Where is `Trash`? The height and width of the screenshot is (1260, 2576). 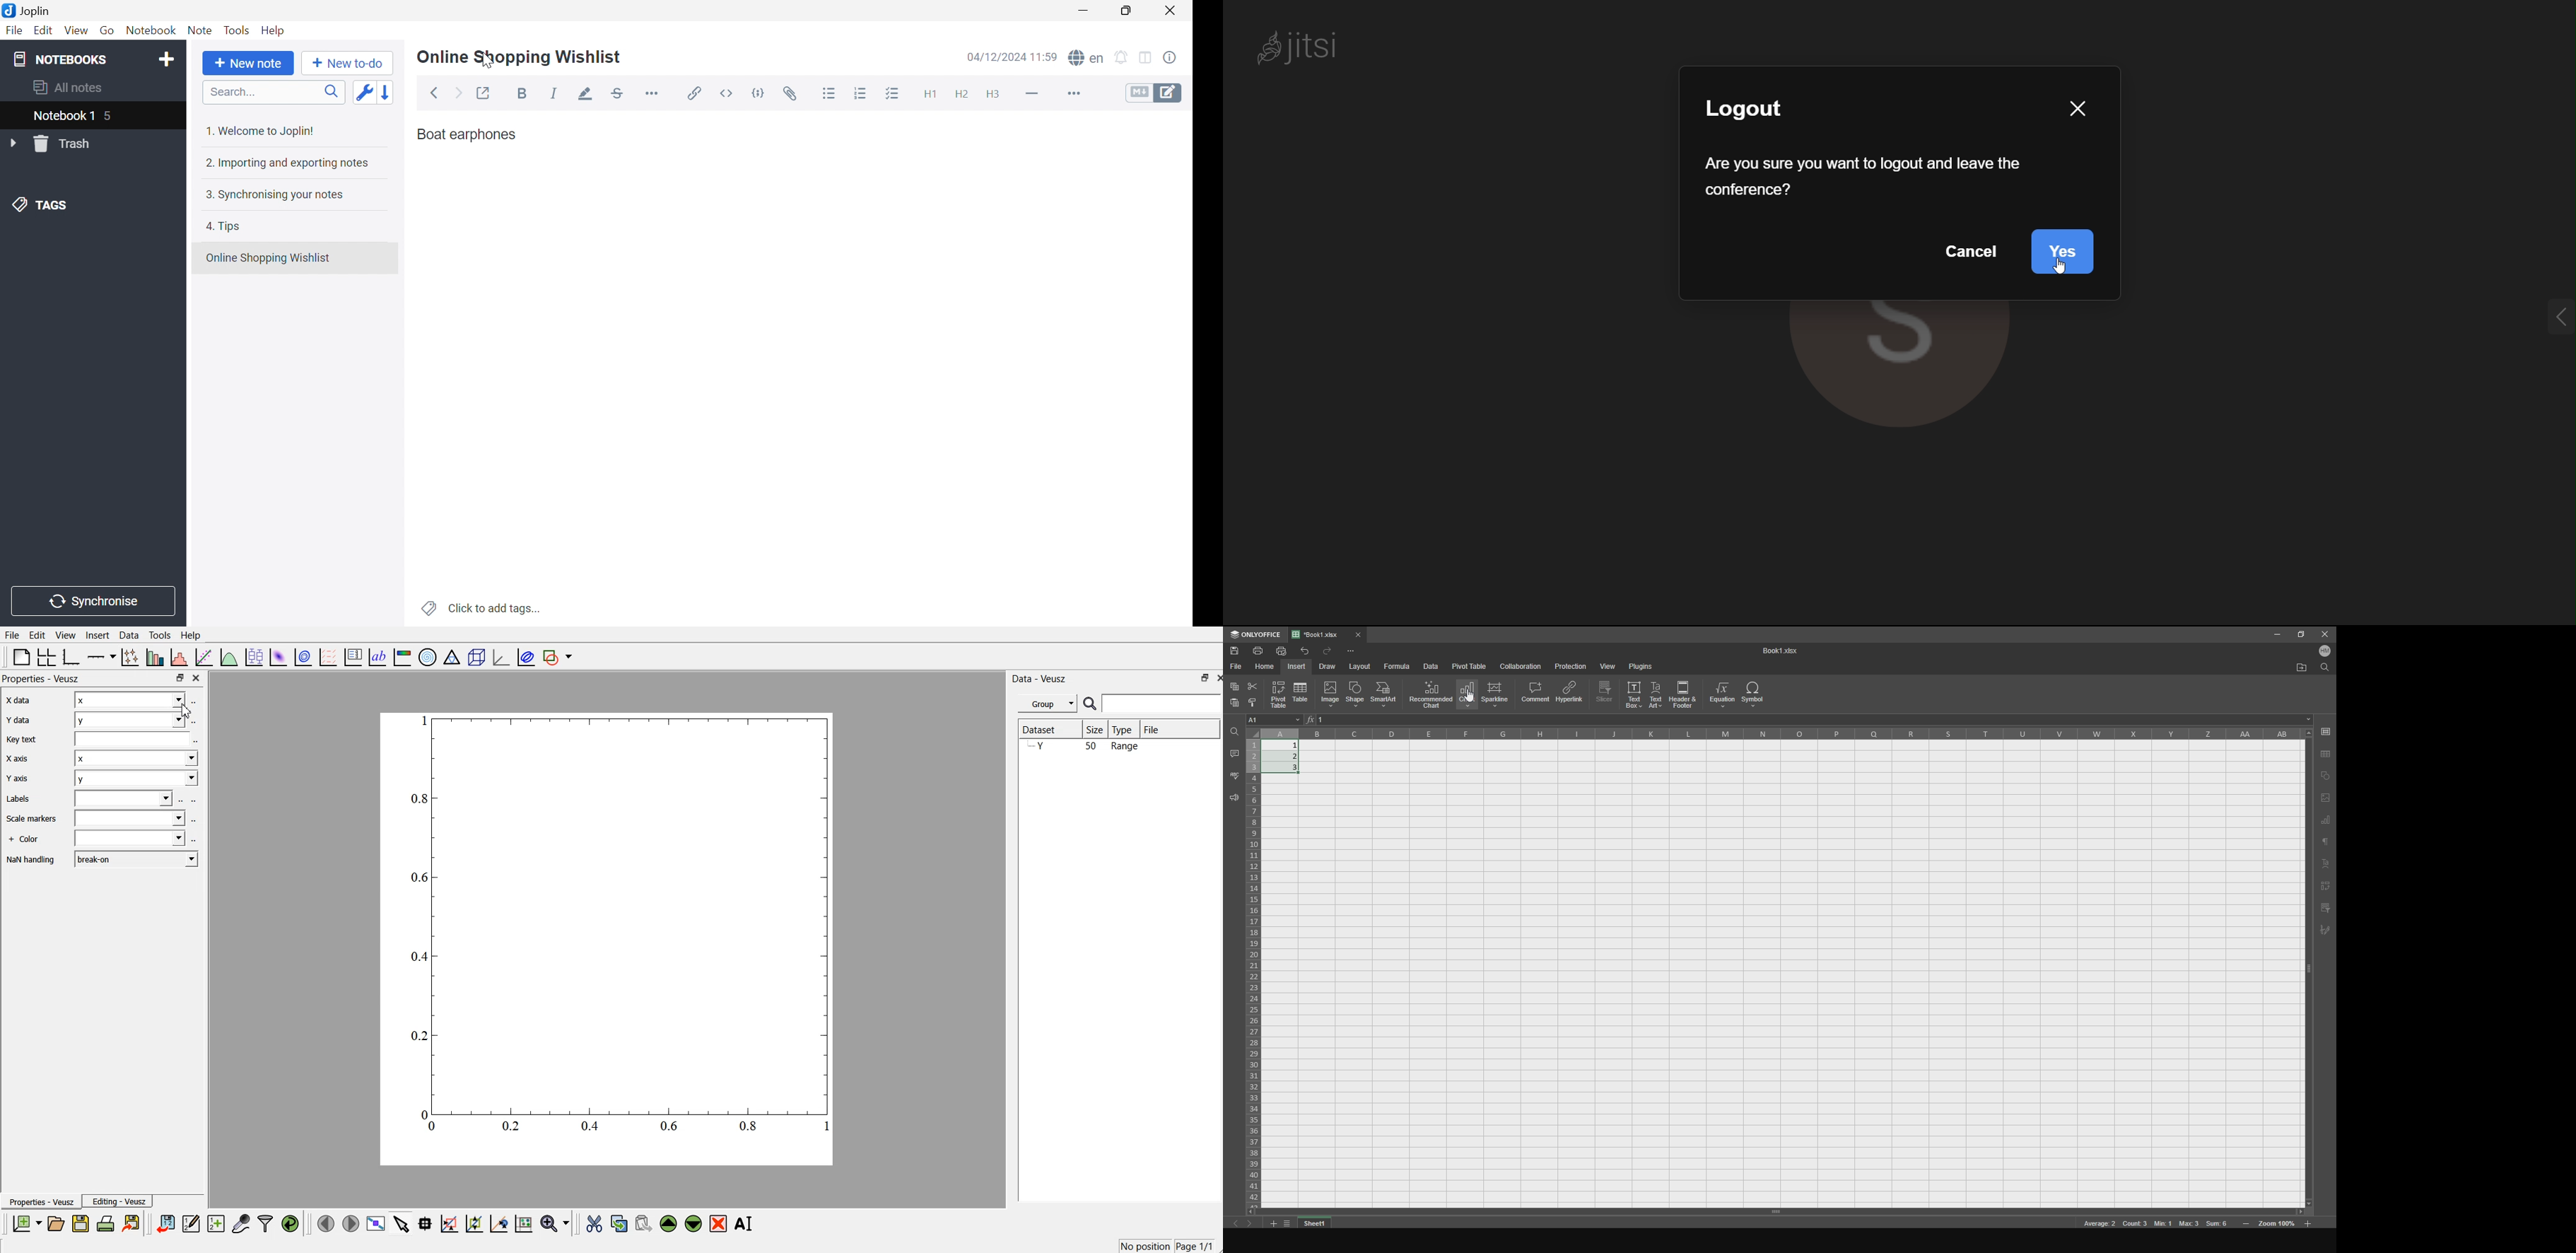 Trash is located at coordinates (66, 144).